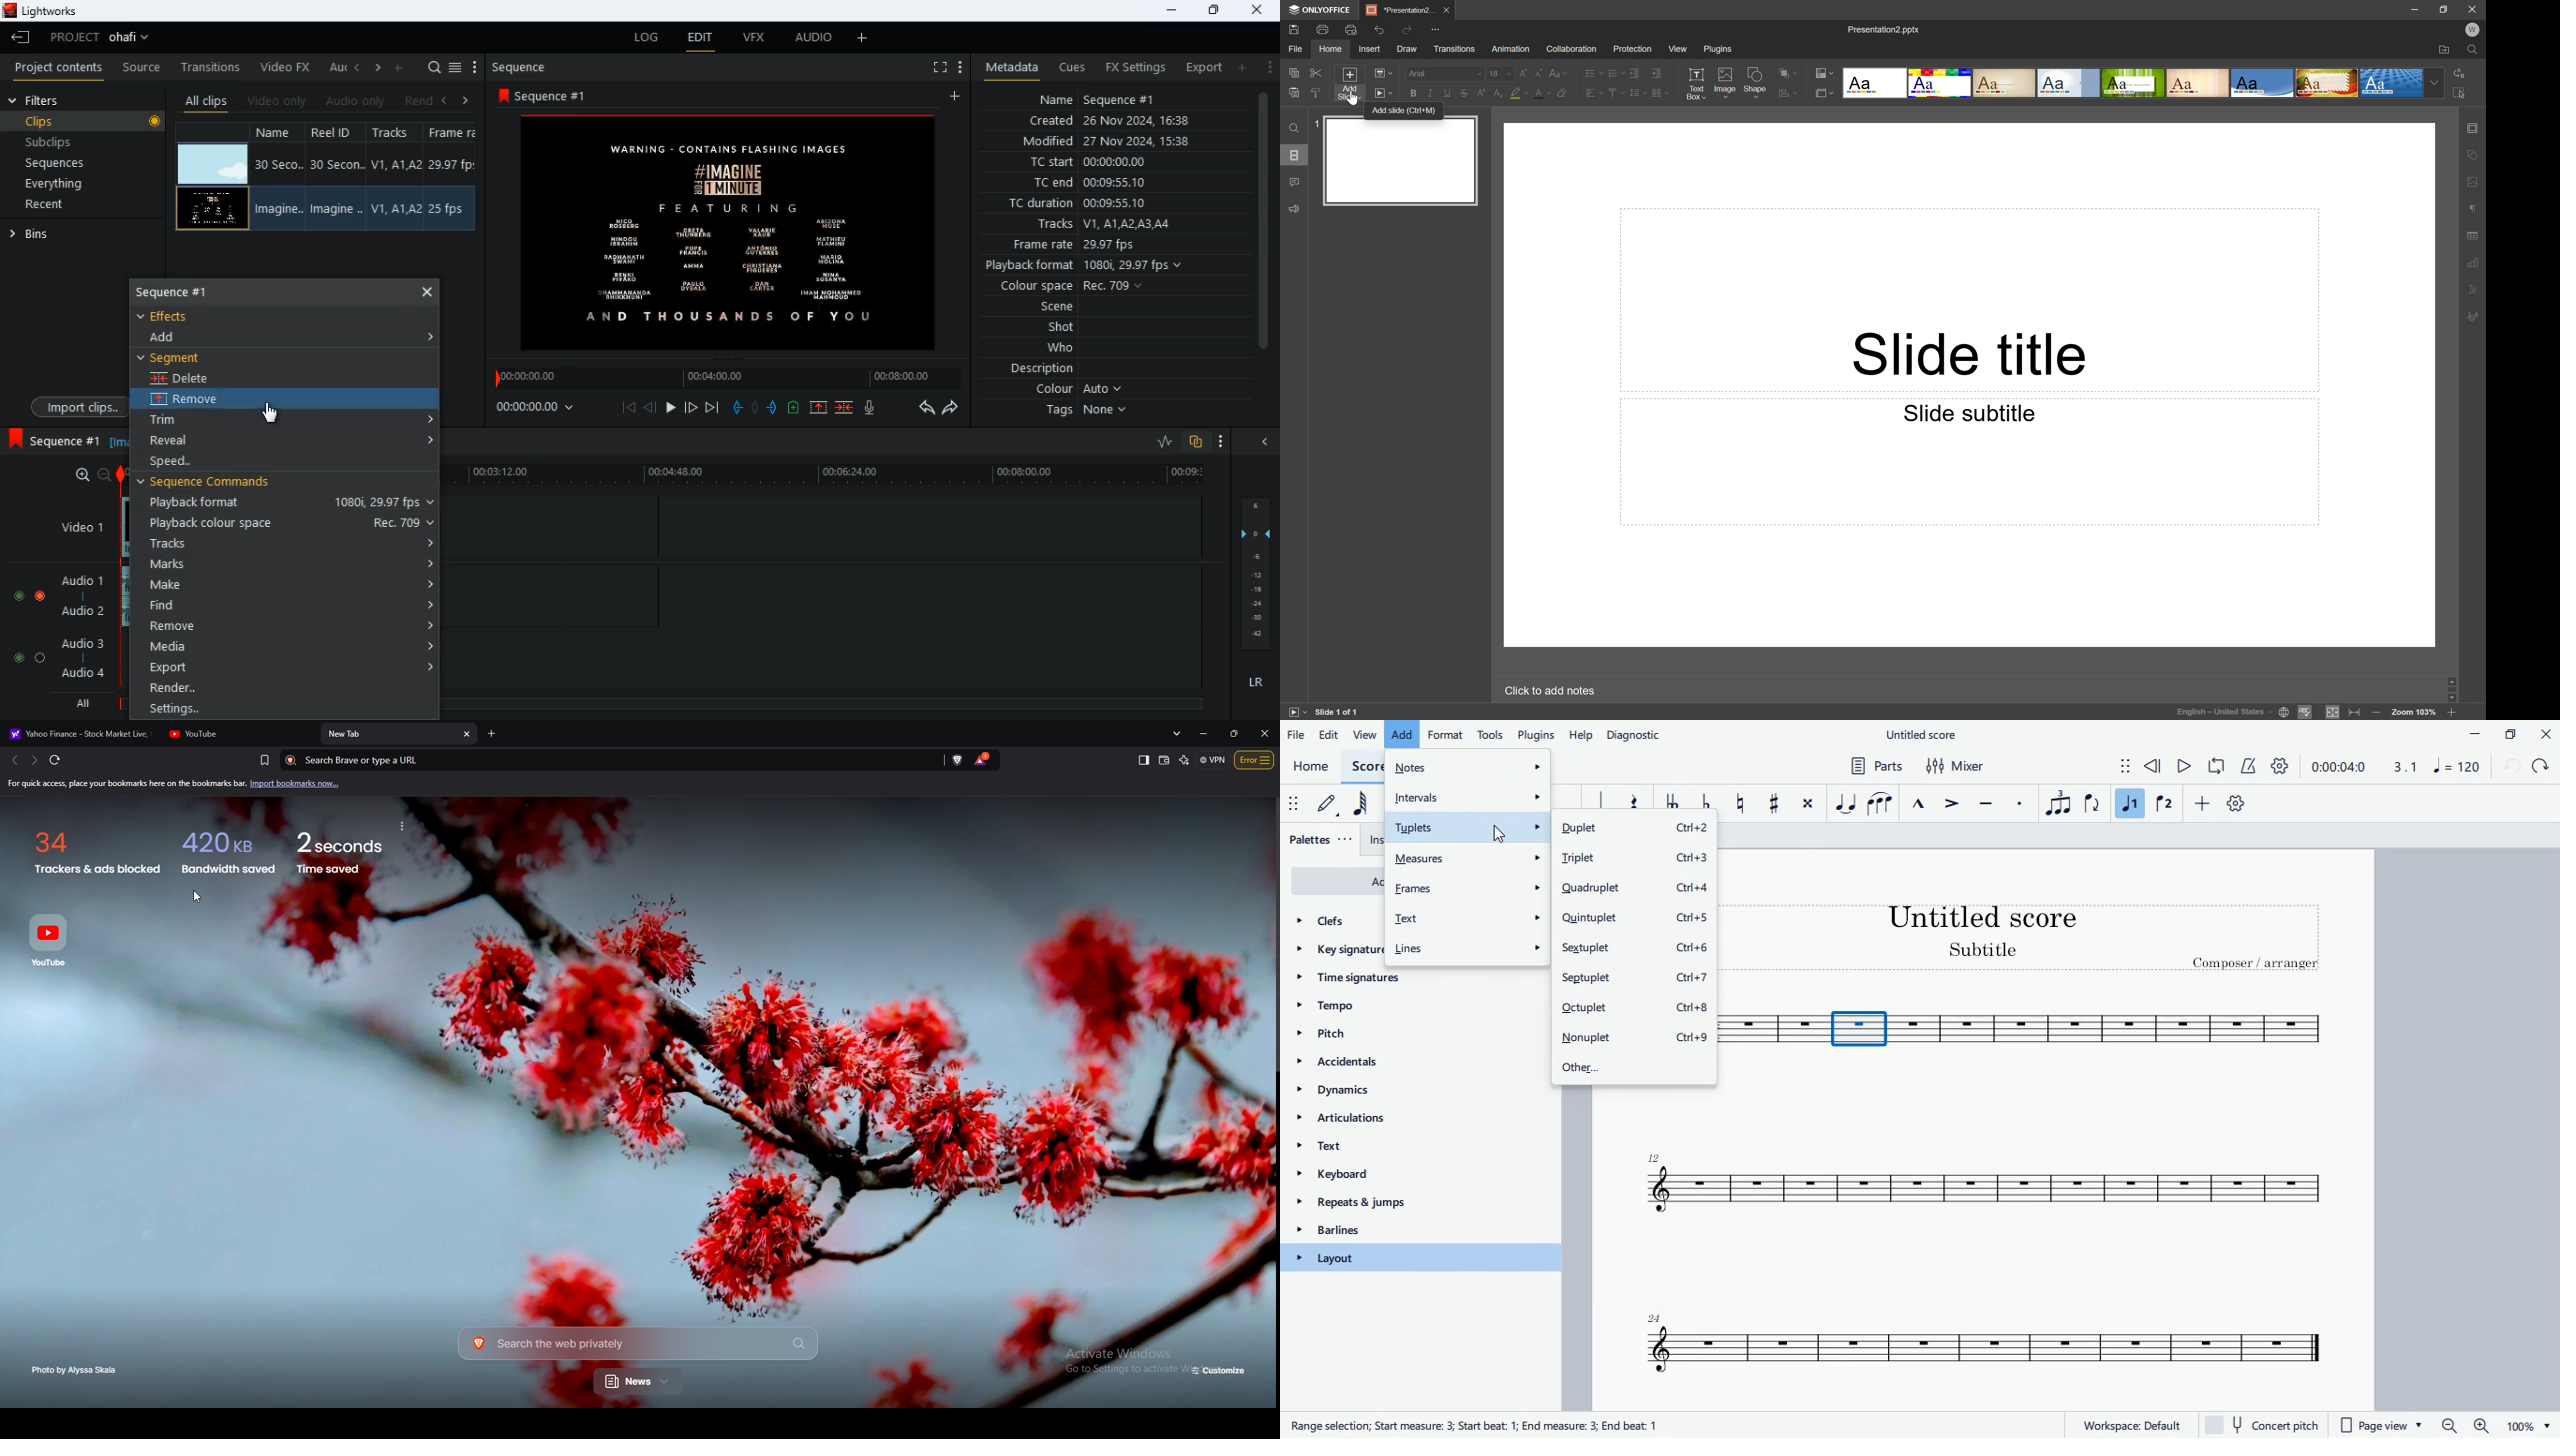  What do you see at coordinates (1254, 573) in the screenshot?
I see `layers` at bounding box center [1254, 573].